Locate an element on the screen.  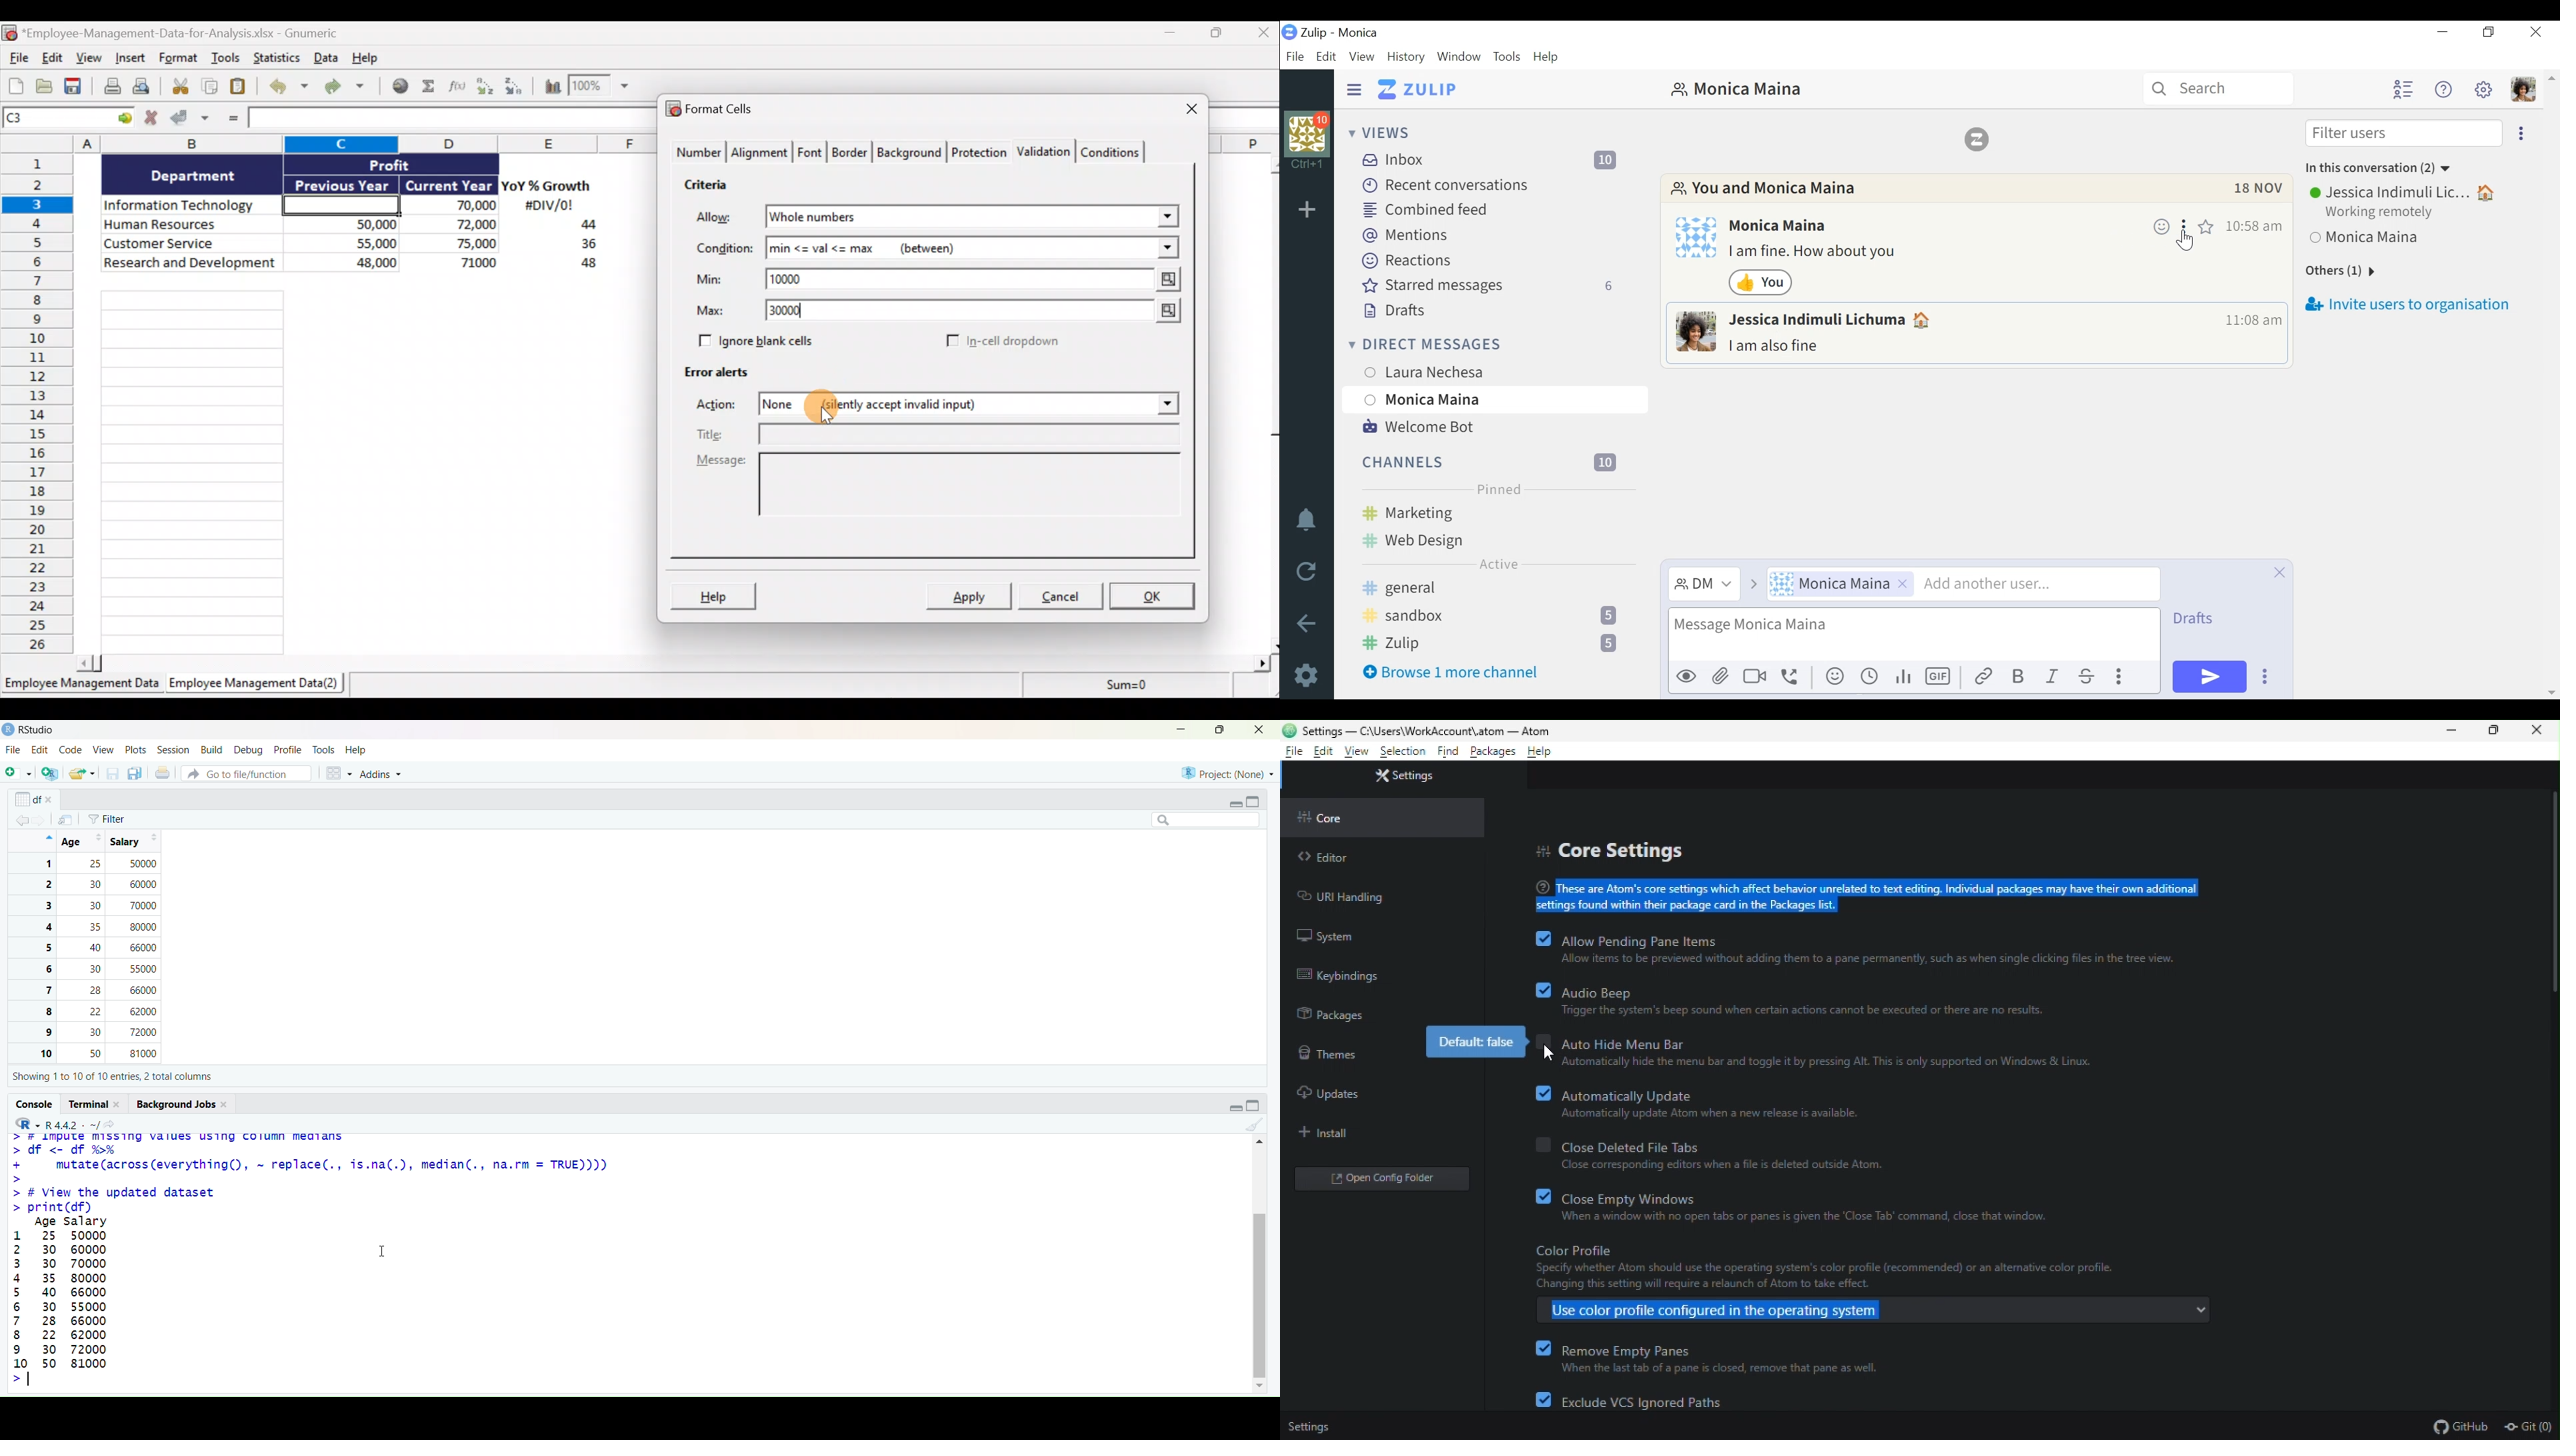
checkbox is located at coordinates (1536, 1095).